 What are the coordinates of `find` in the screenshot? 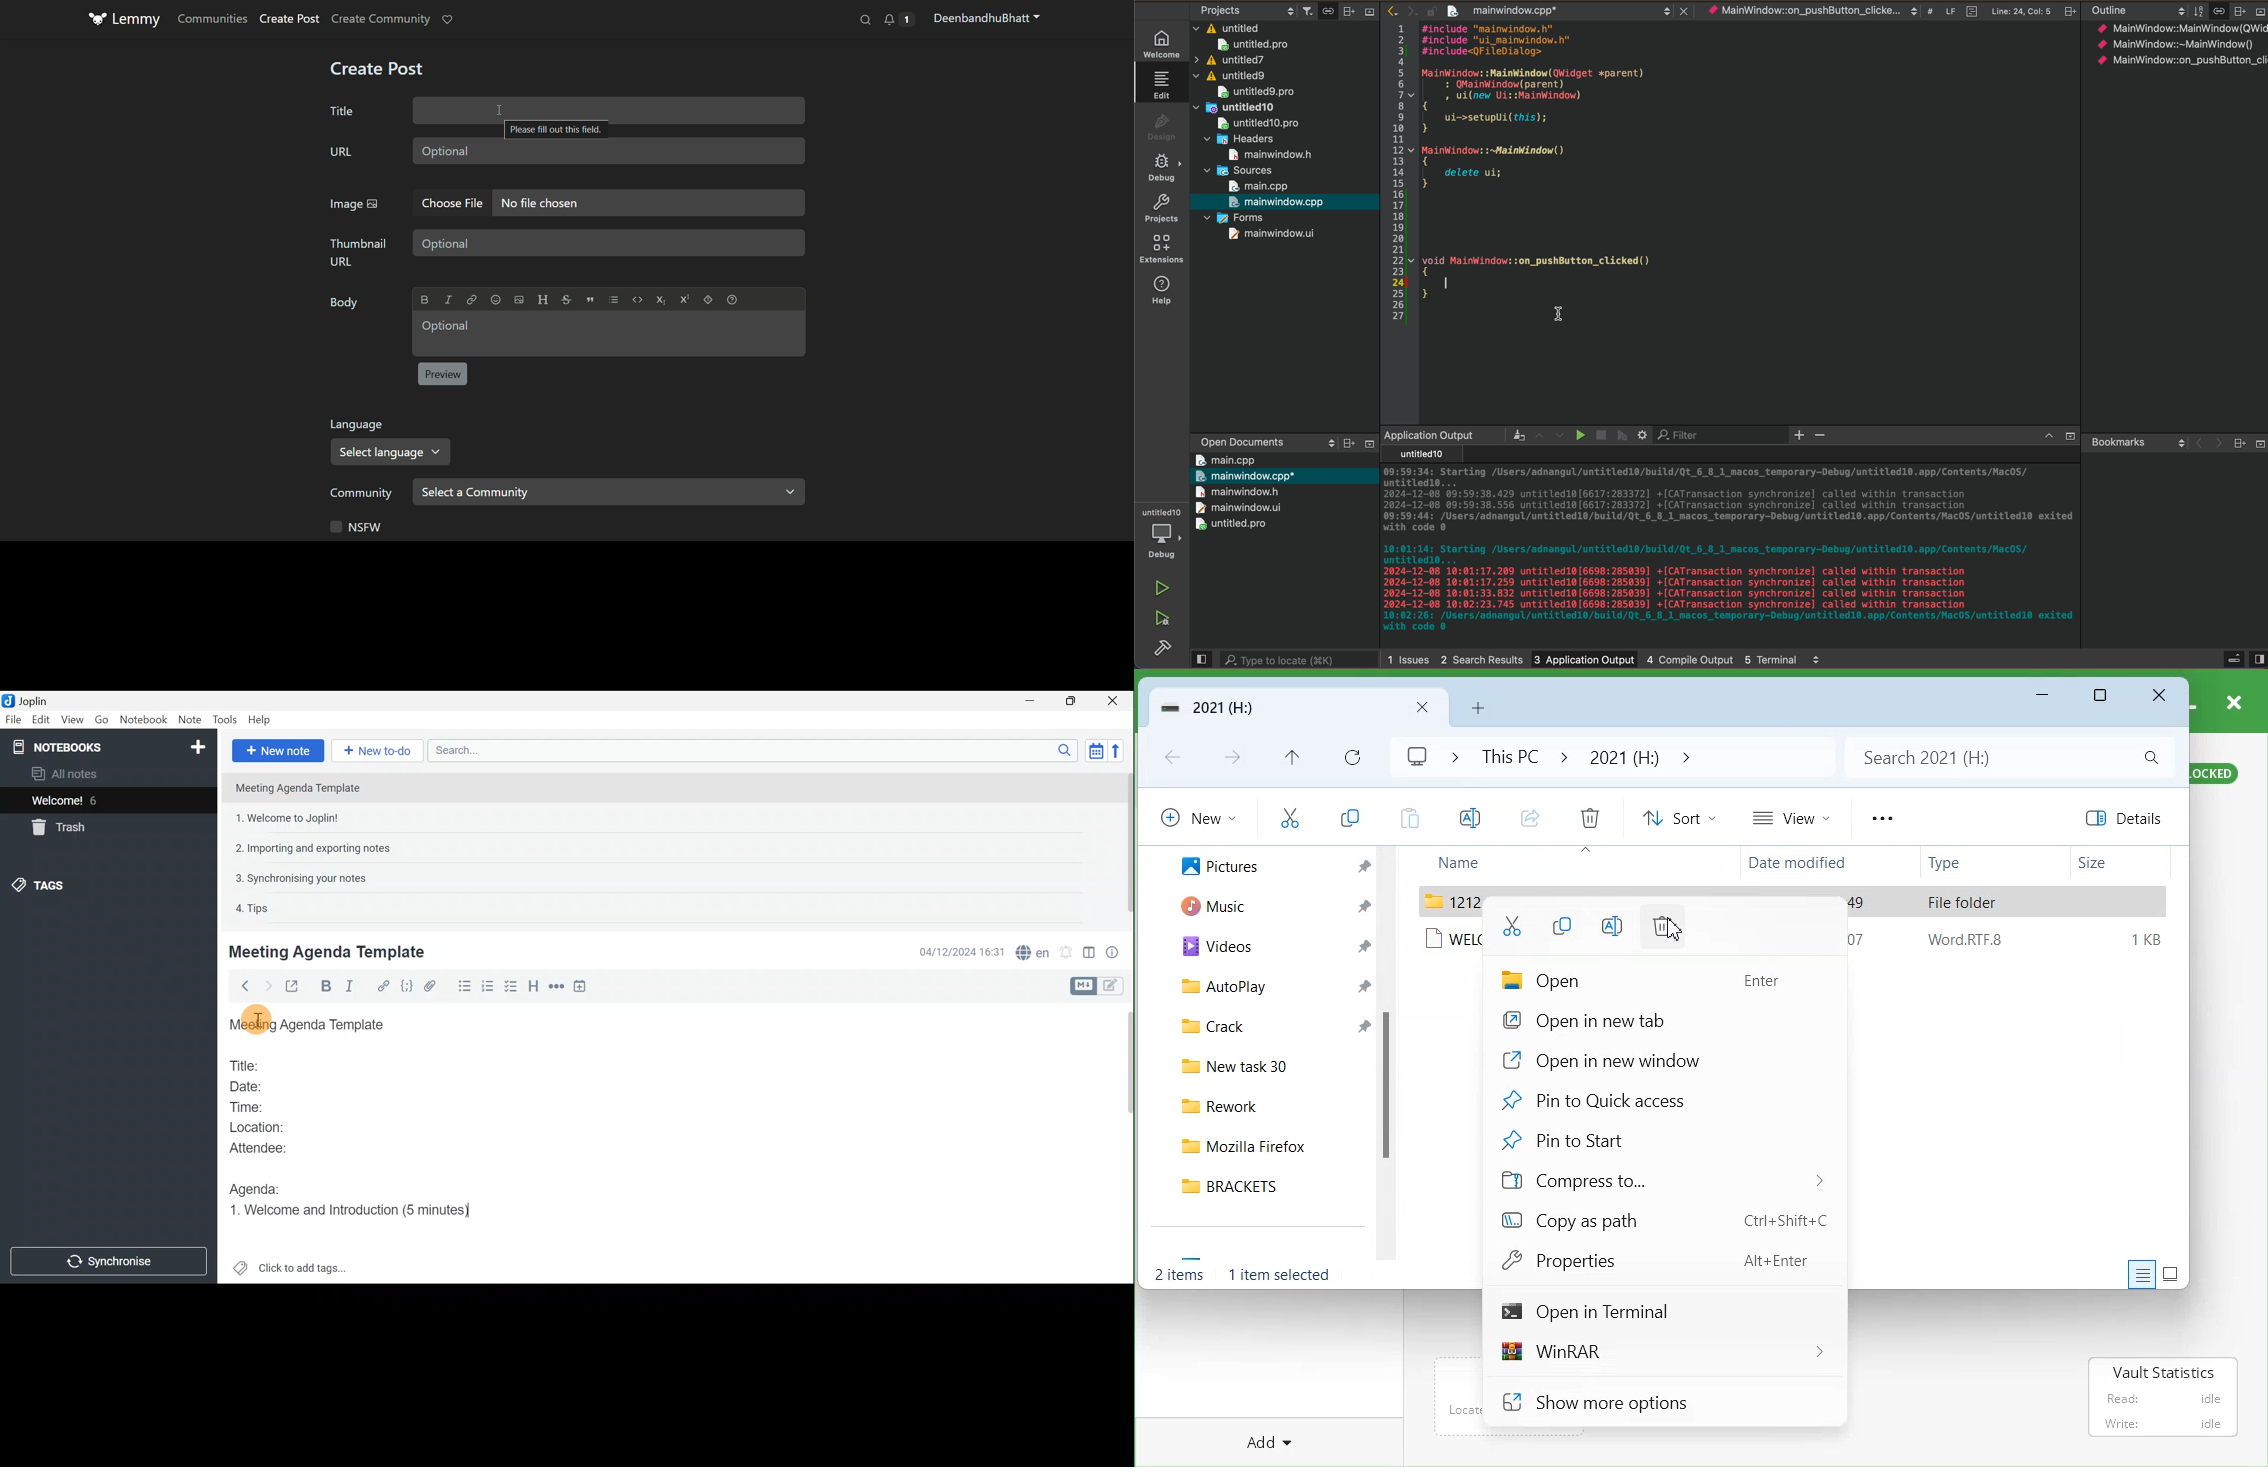 It's located at (862, 22).